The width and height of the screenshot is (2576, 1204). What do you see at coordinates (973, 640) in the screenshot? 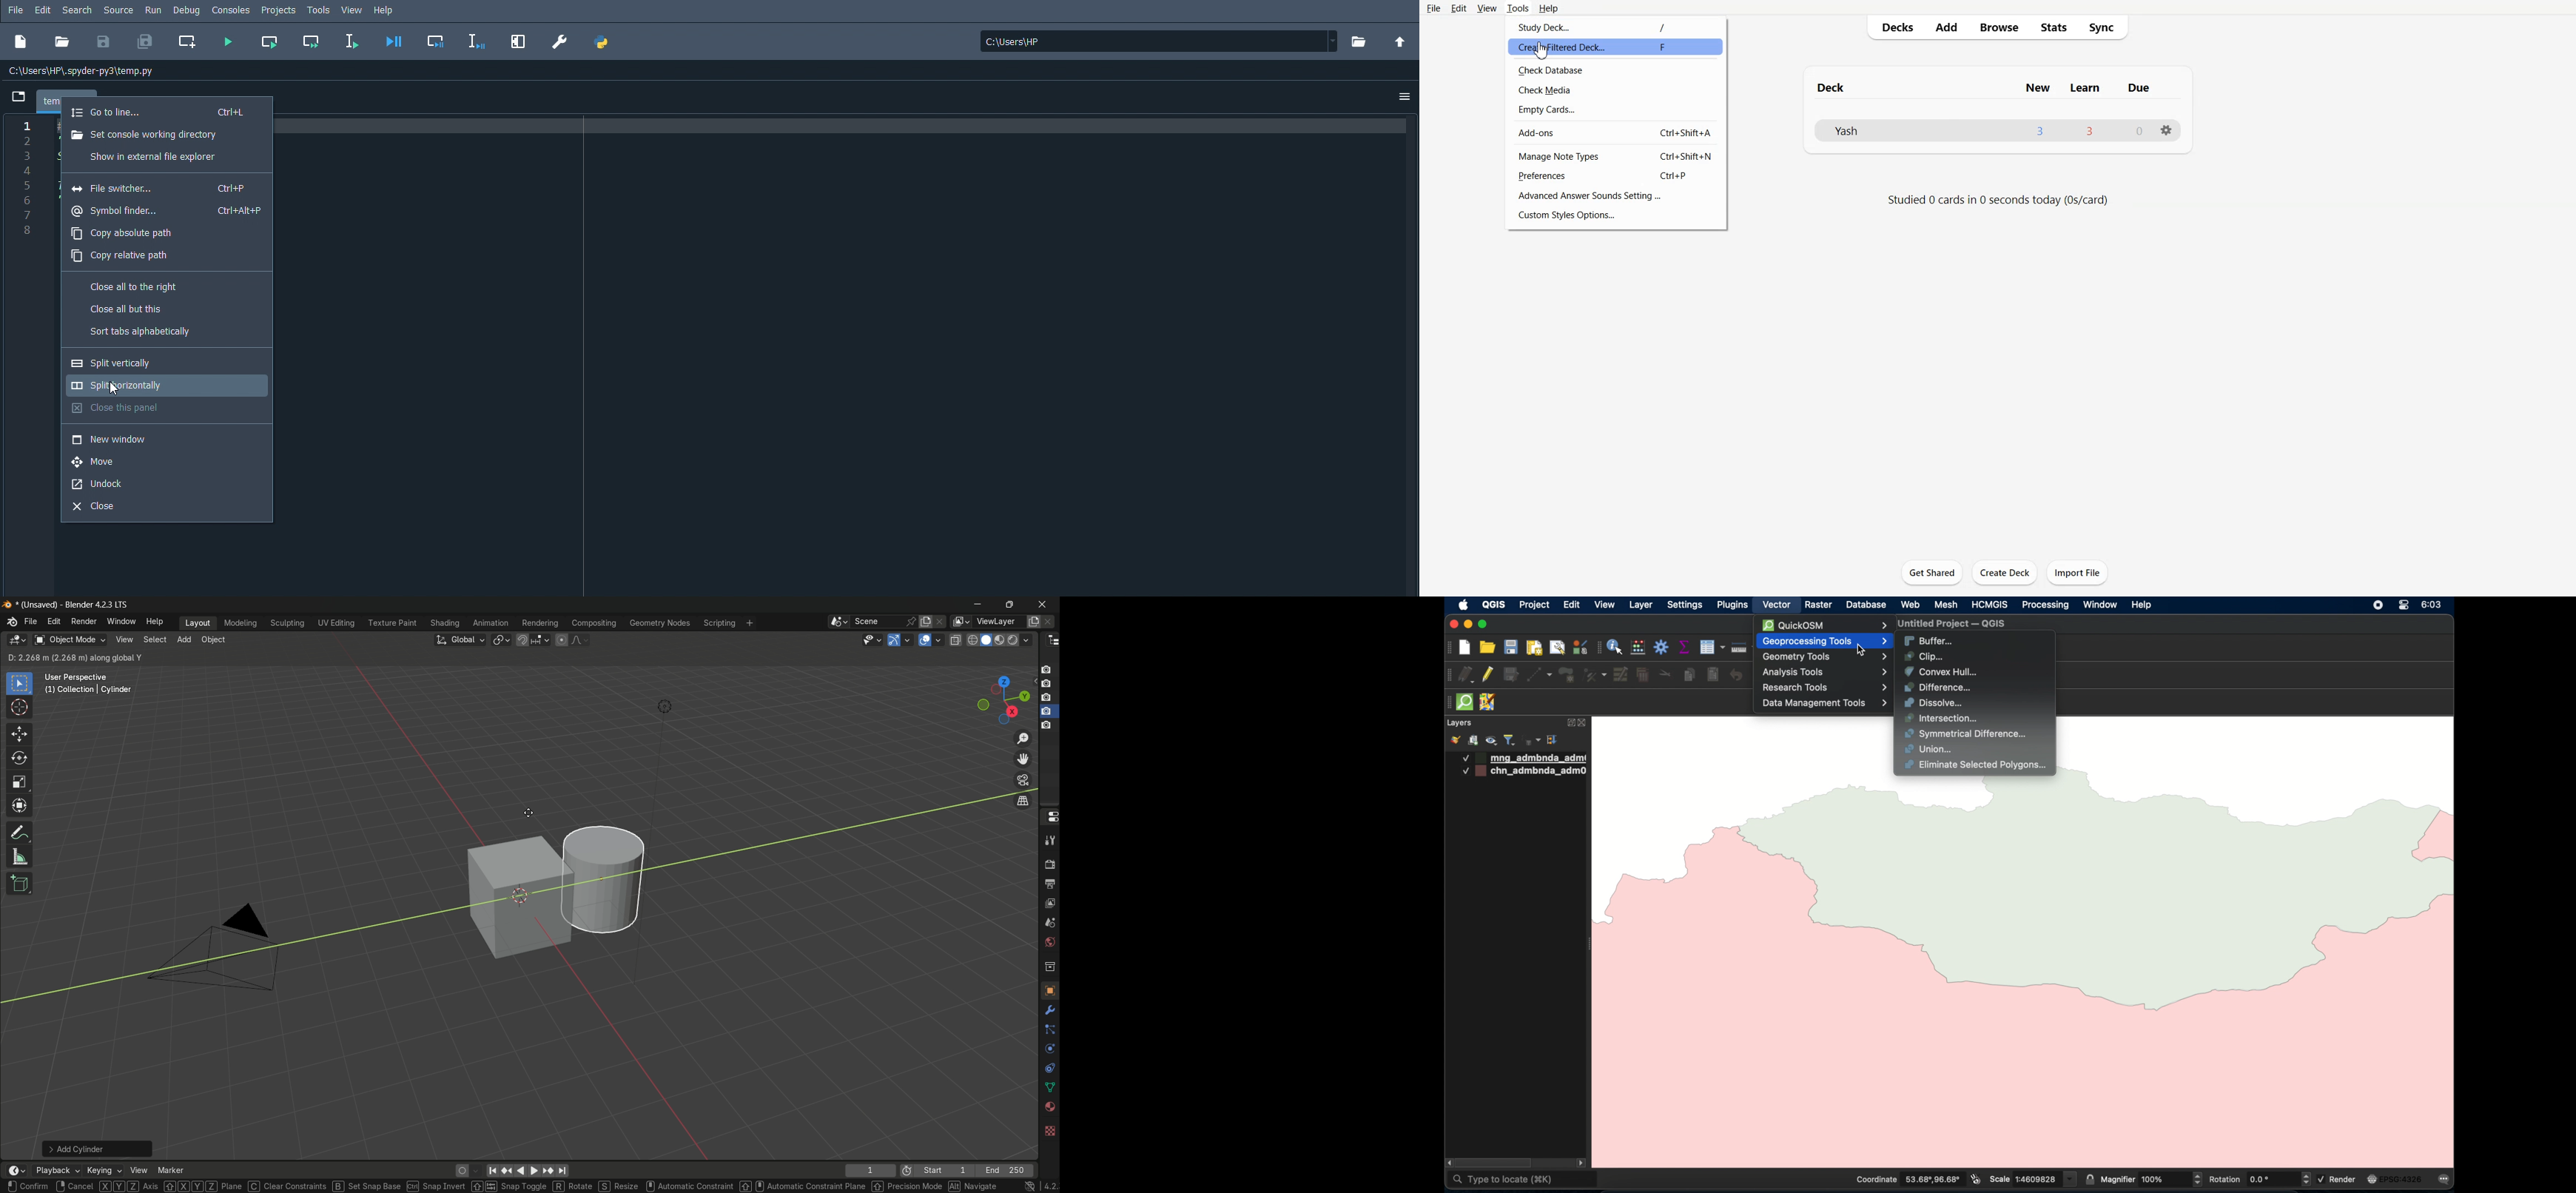
I see `wireframe` at bounding box center [973, 640].